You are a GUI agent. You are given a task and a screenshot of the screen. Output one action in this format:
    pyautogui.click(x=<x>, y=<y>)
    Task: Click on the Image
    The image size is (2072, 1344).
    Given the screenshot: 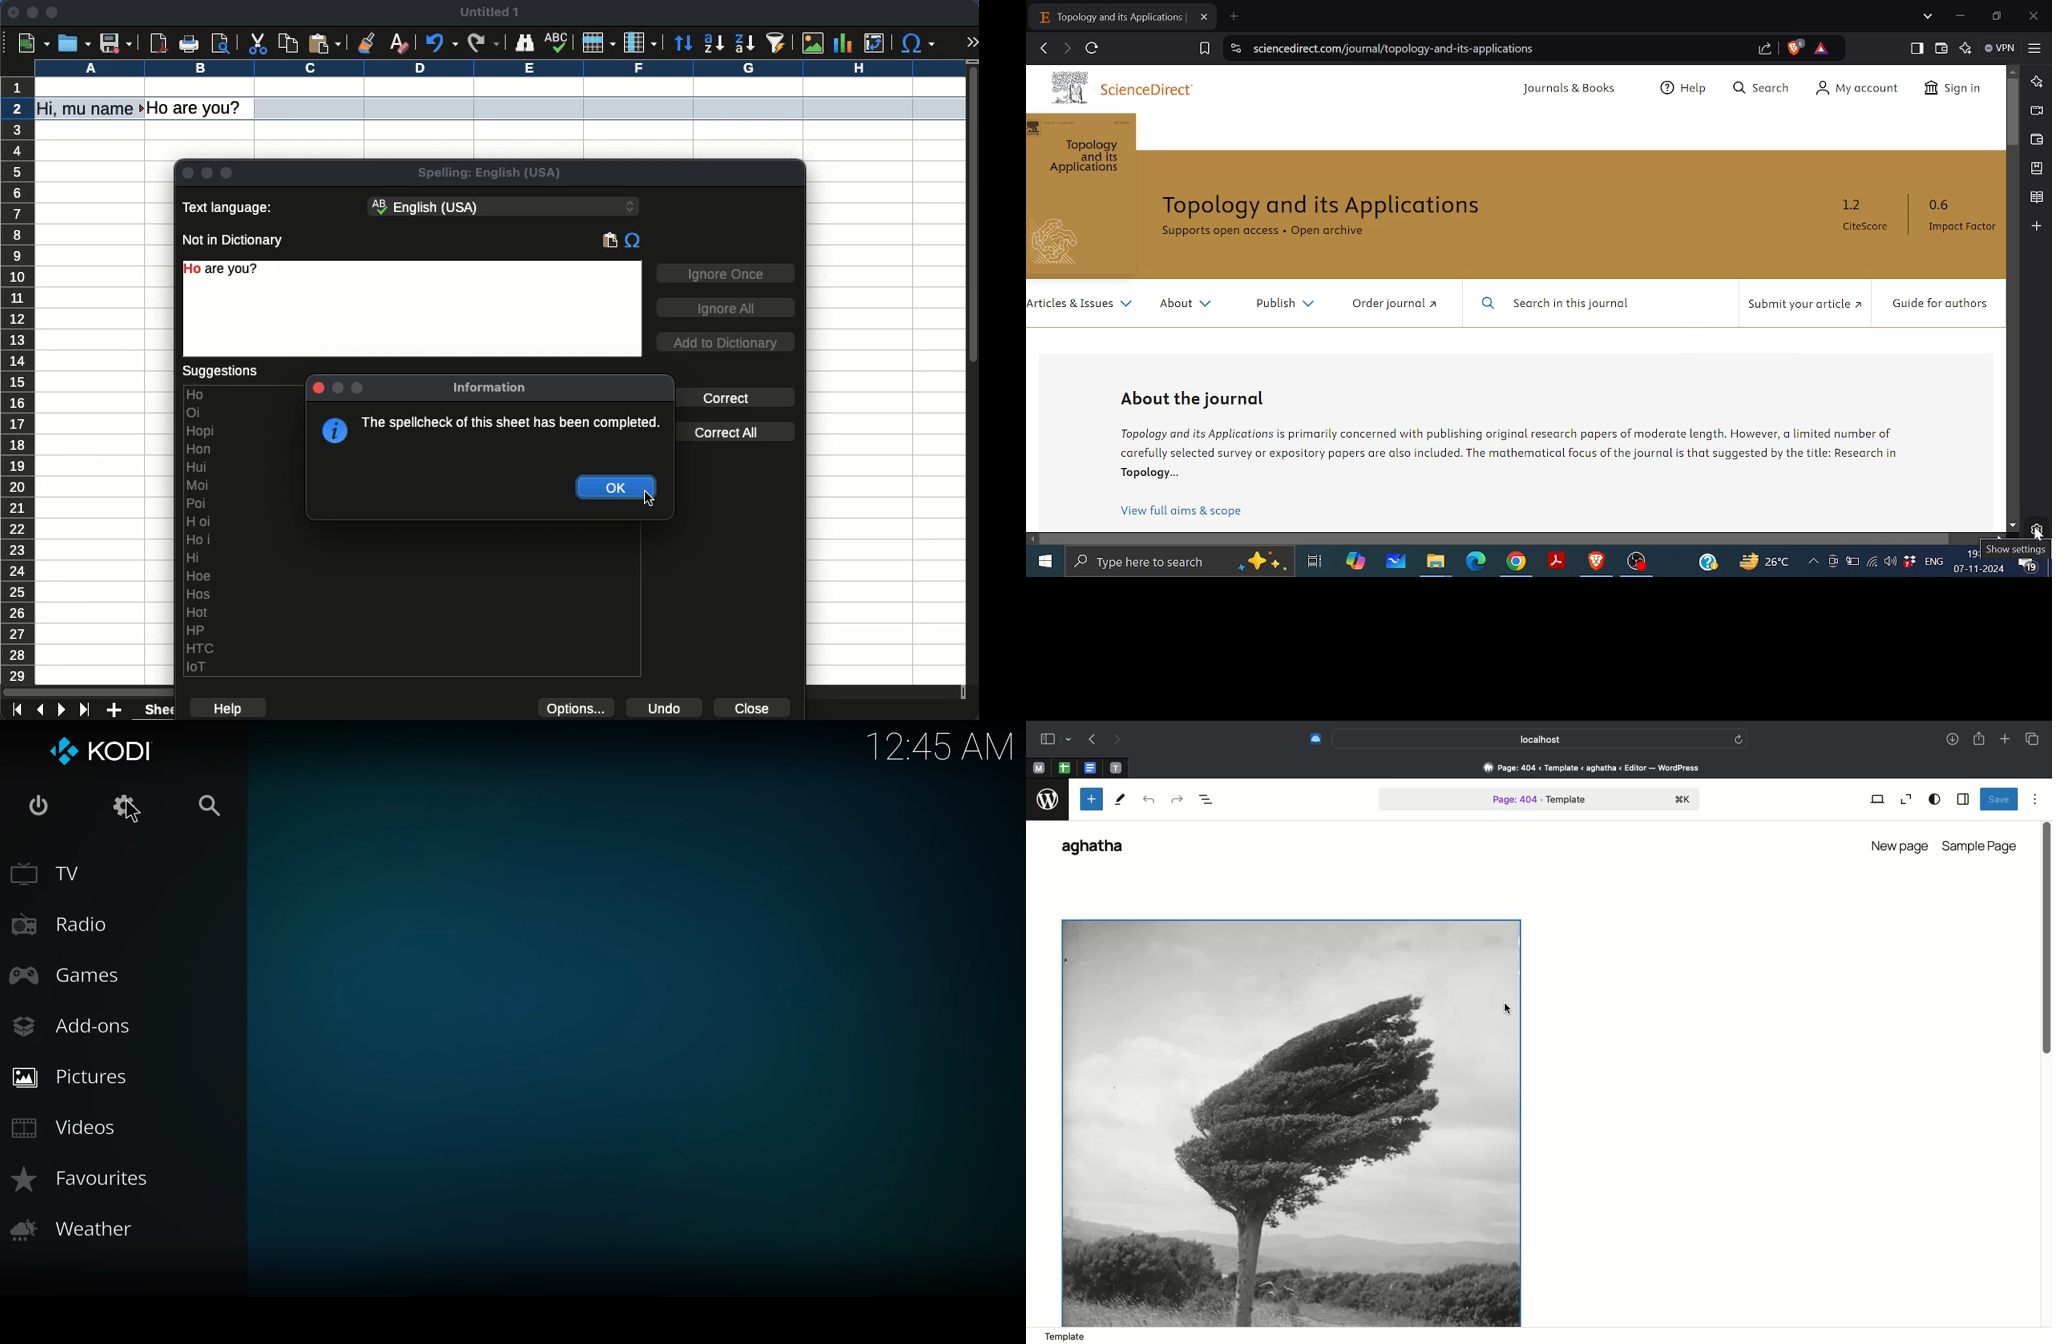 What is the action you would take?
    pyautogui.click(x=1292, y=1122)
    